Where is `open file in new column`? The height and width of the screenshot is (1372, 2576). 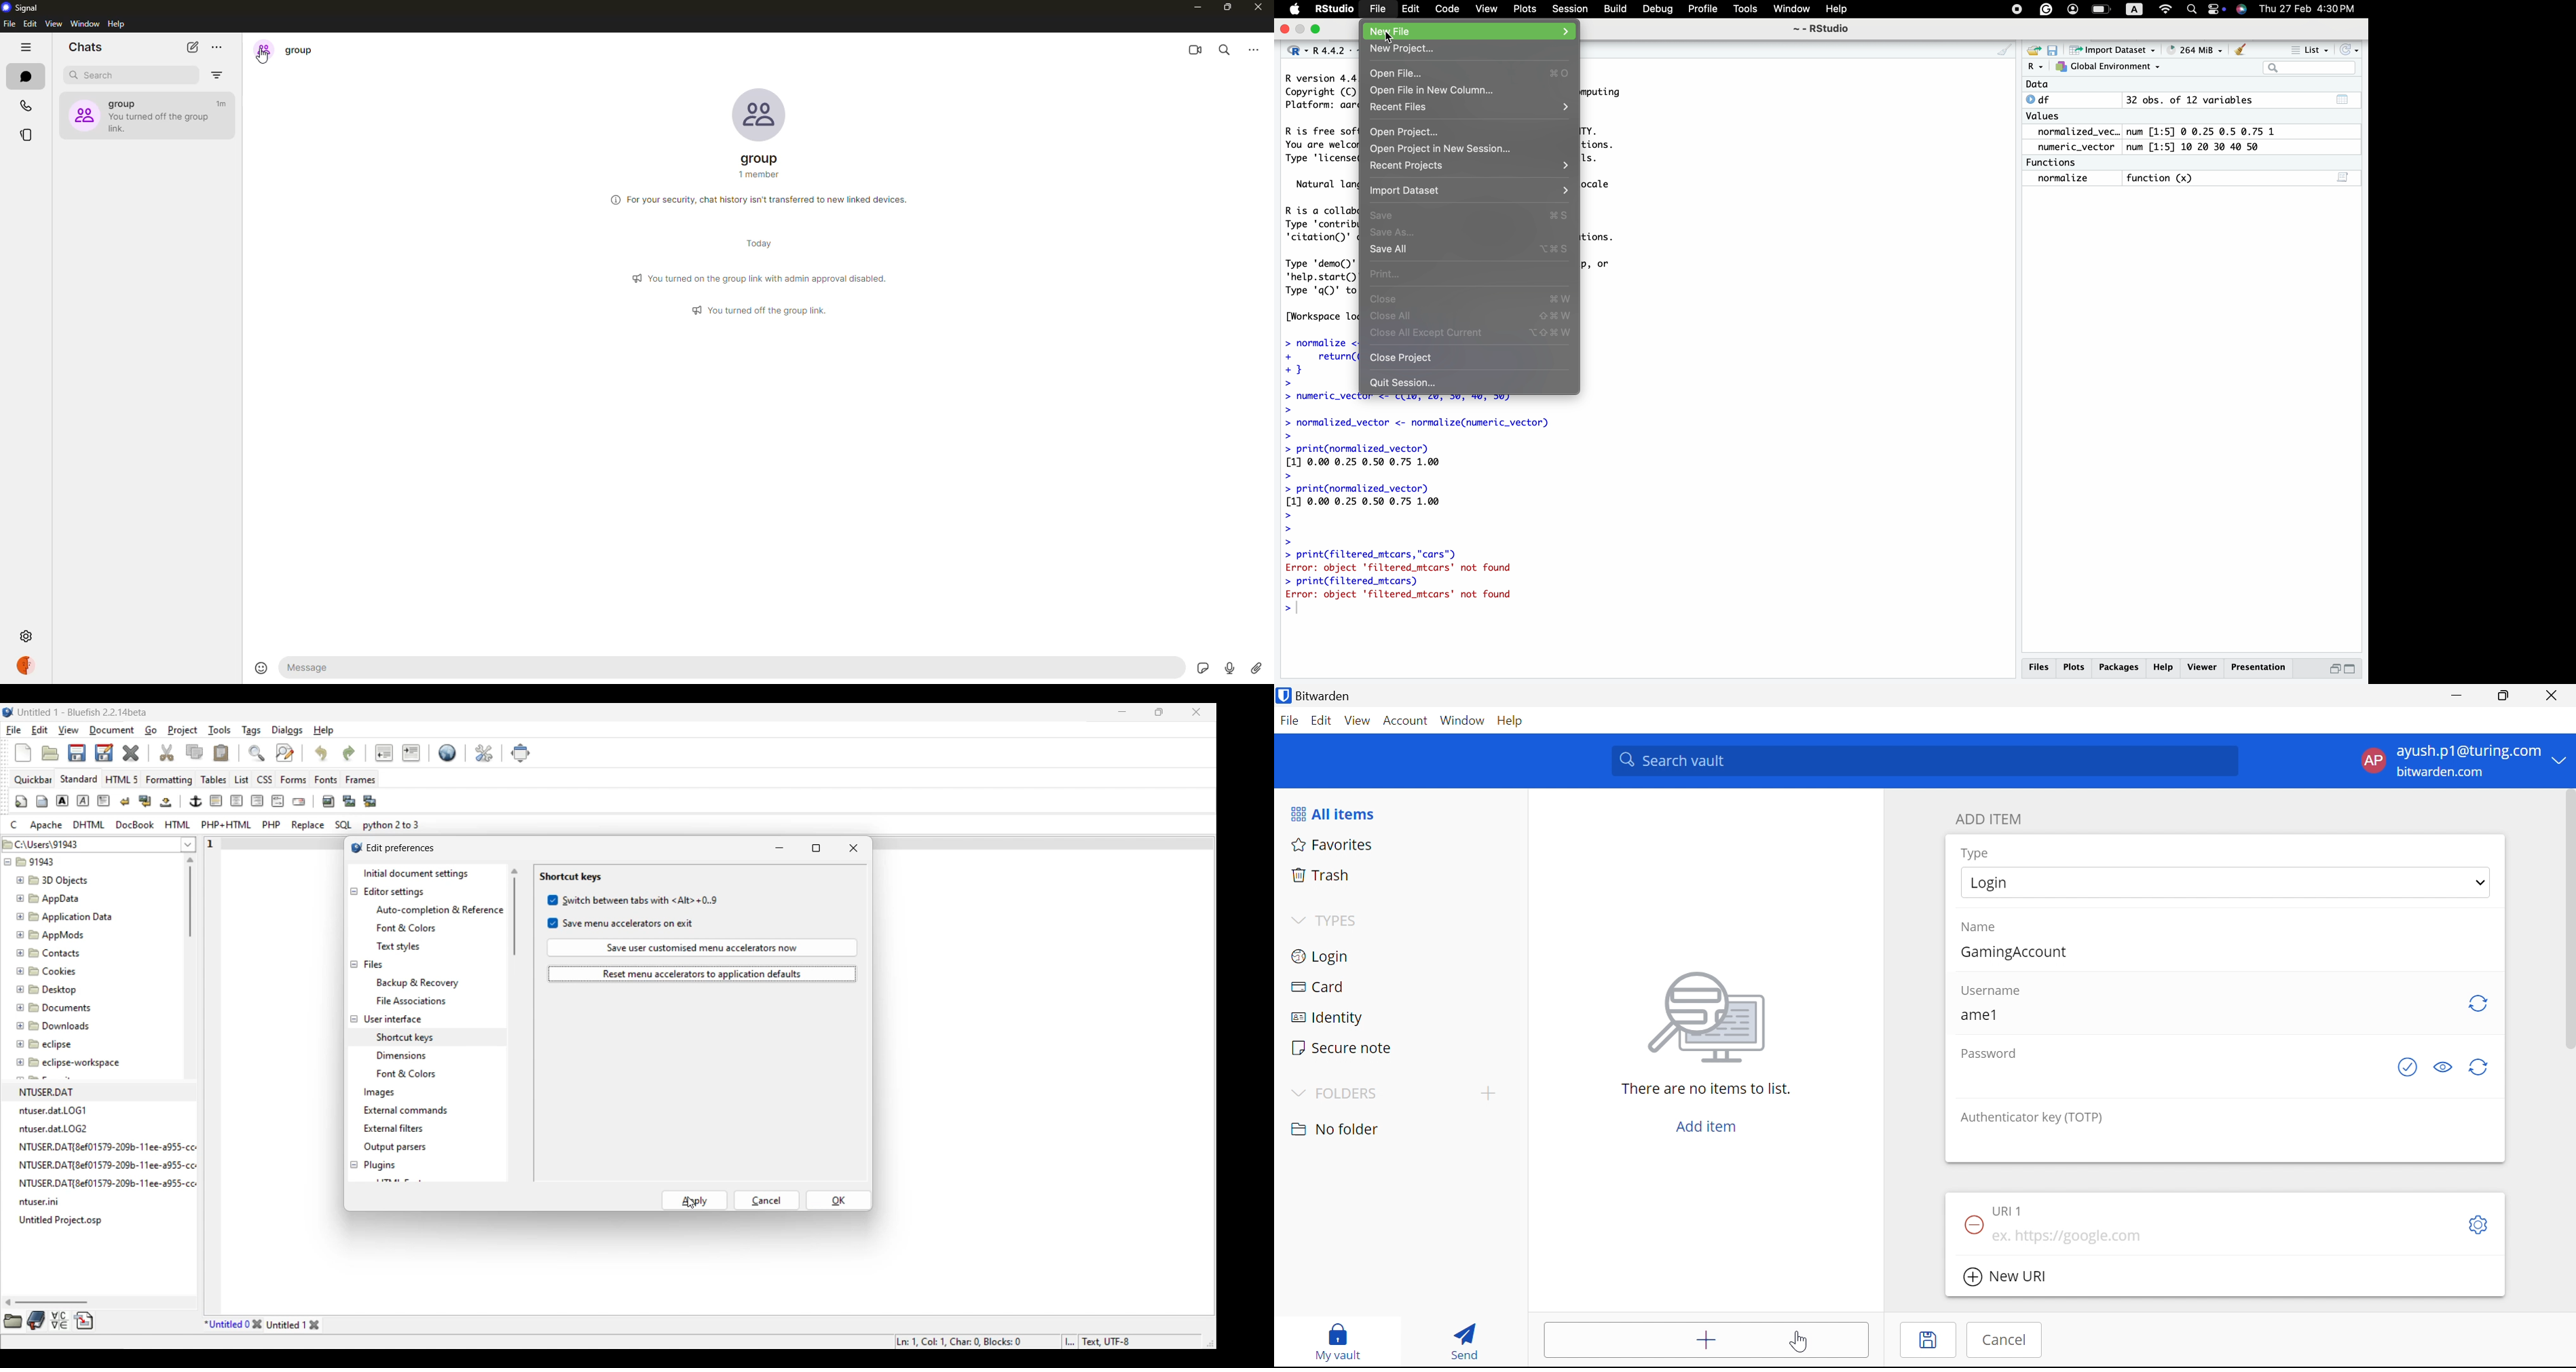
open file in new column is located at coordinates (1472, 90).